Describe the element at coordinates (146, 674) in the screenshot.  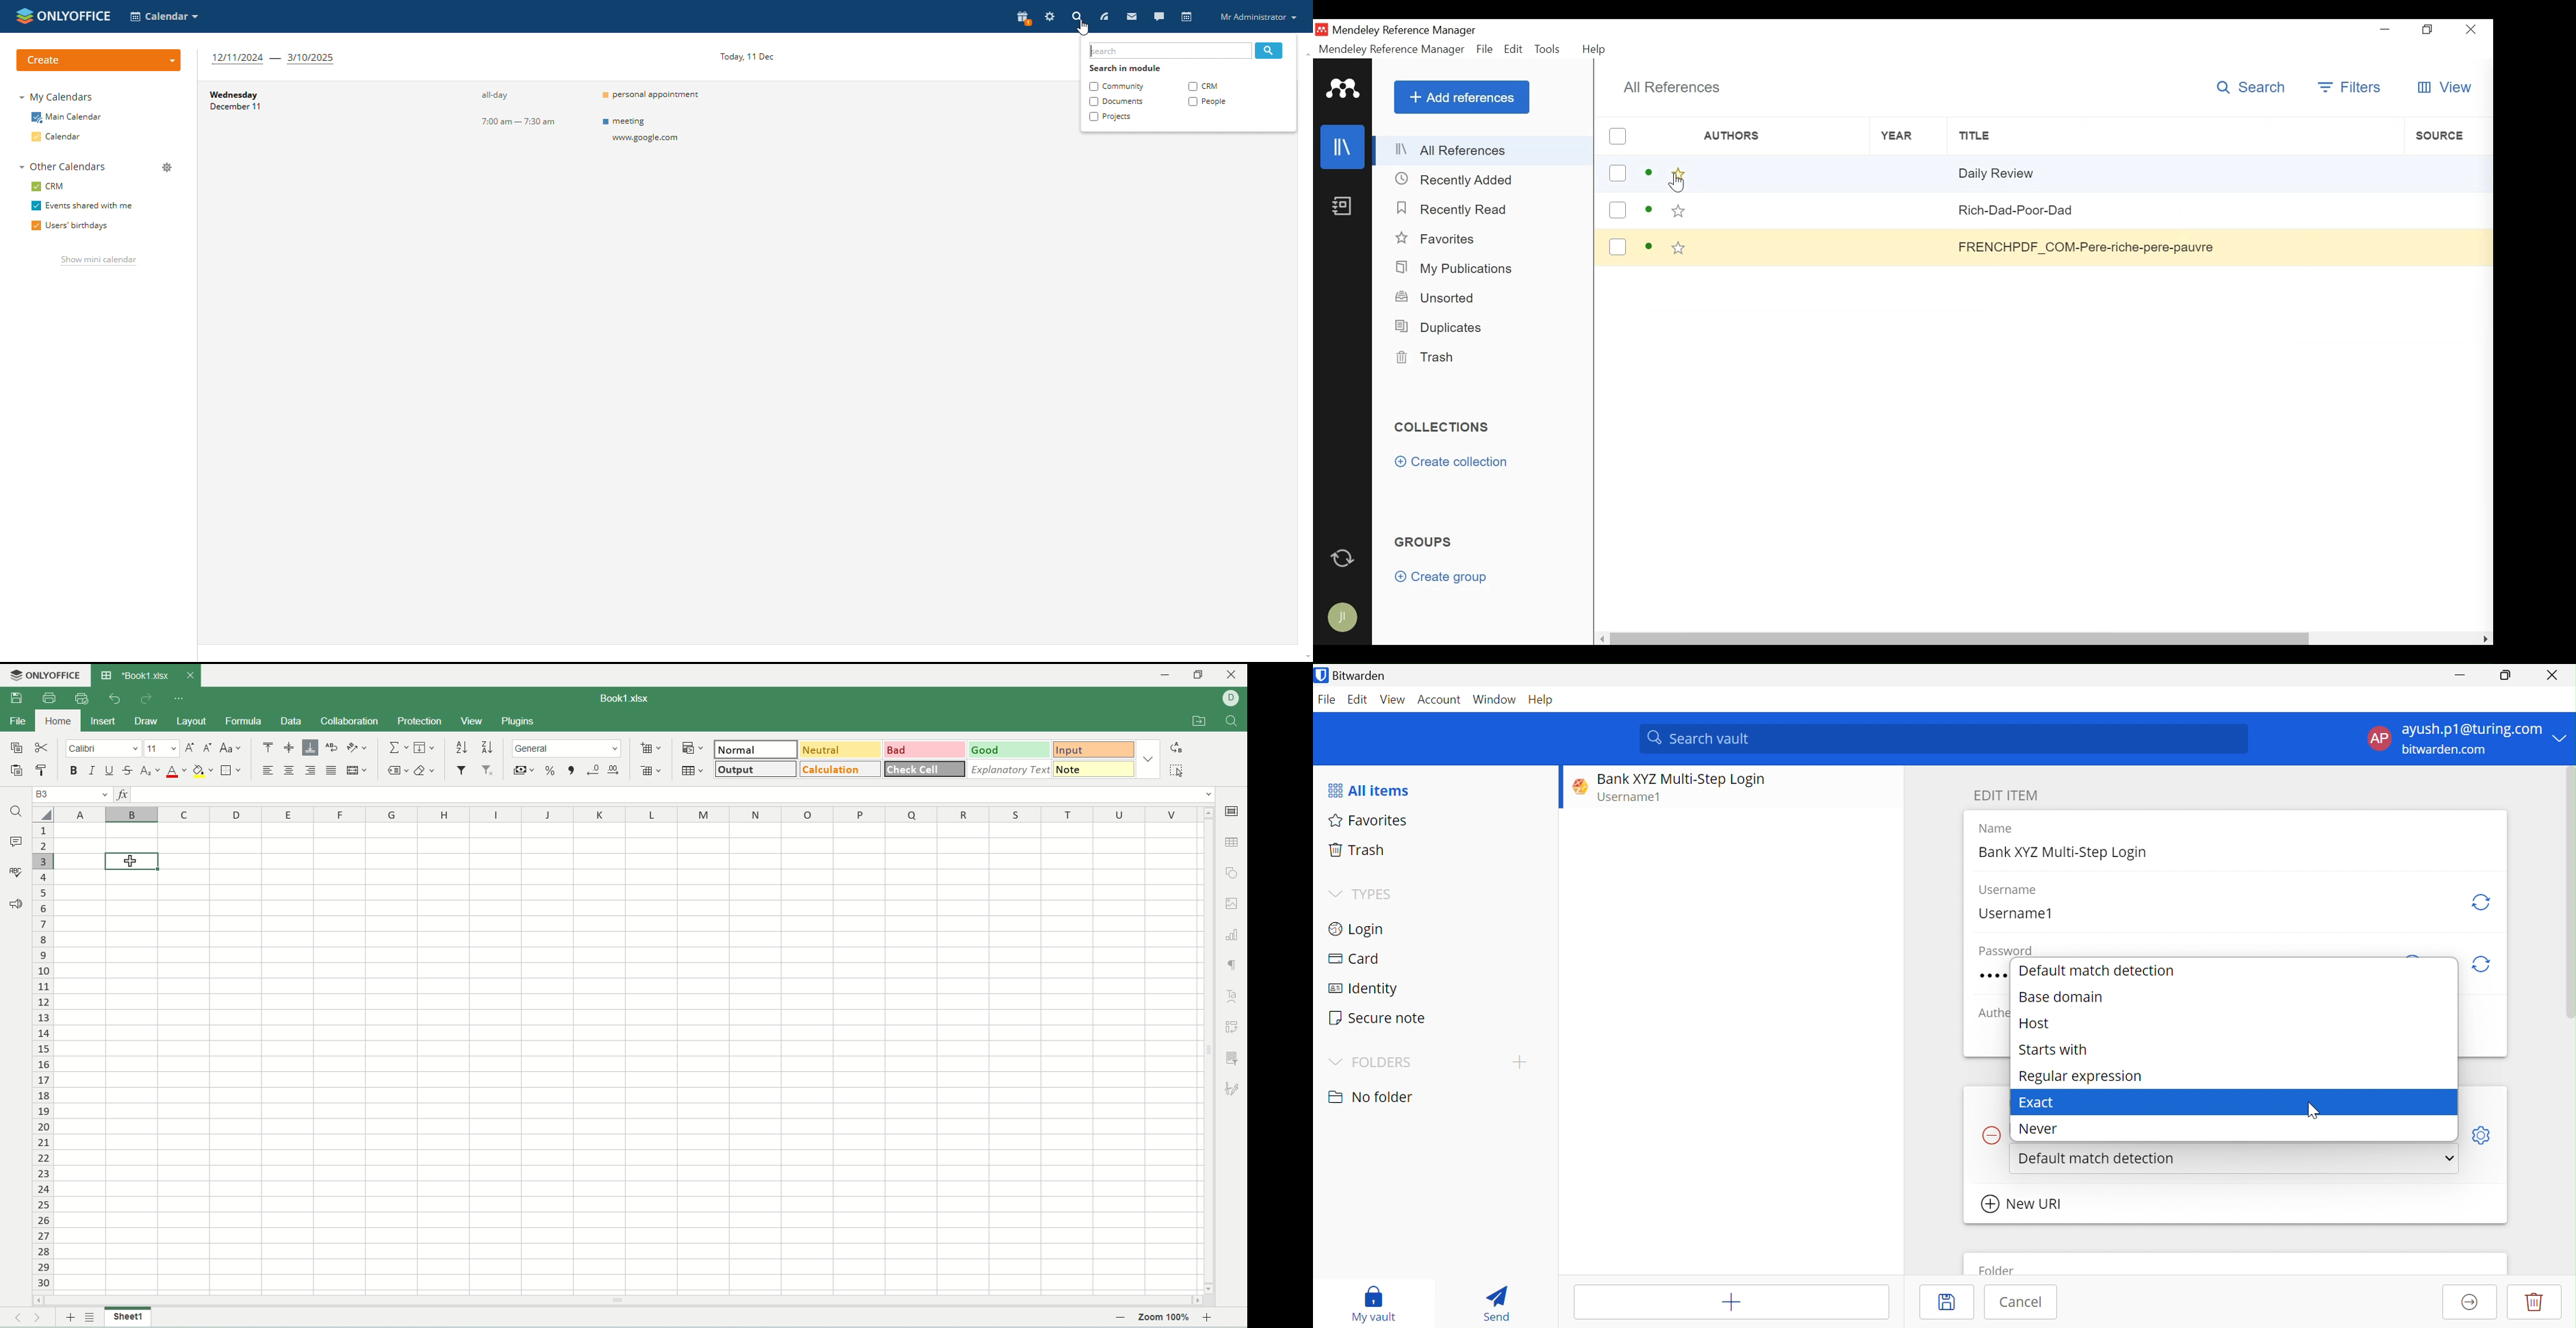
I see `*Book1.xlsx` at that location.